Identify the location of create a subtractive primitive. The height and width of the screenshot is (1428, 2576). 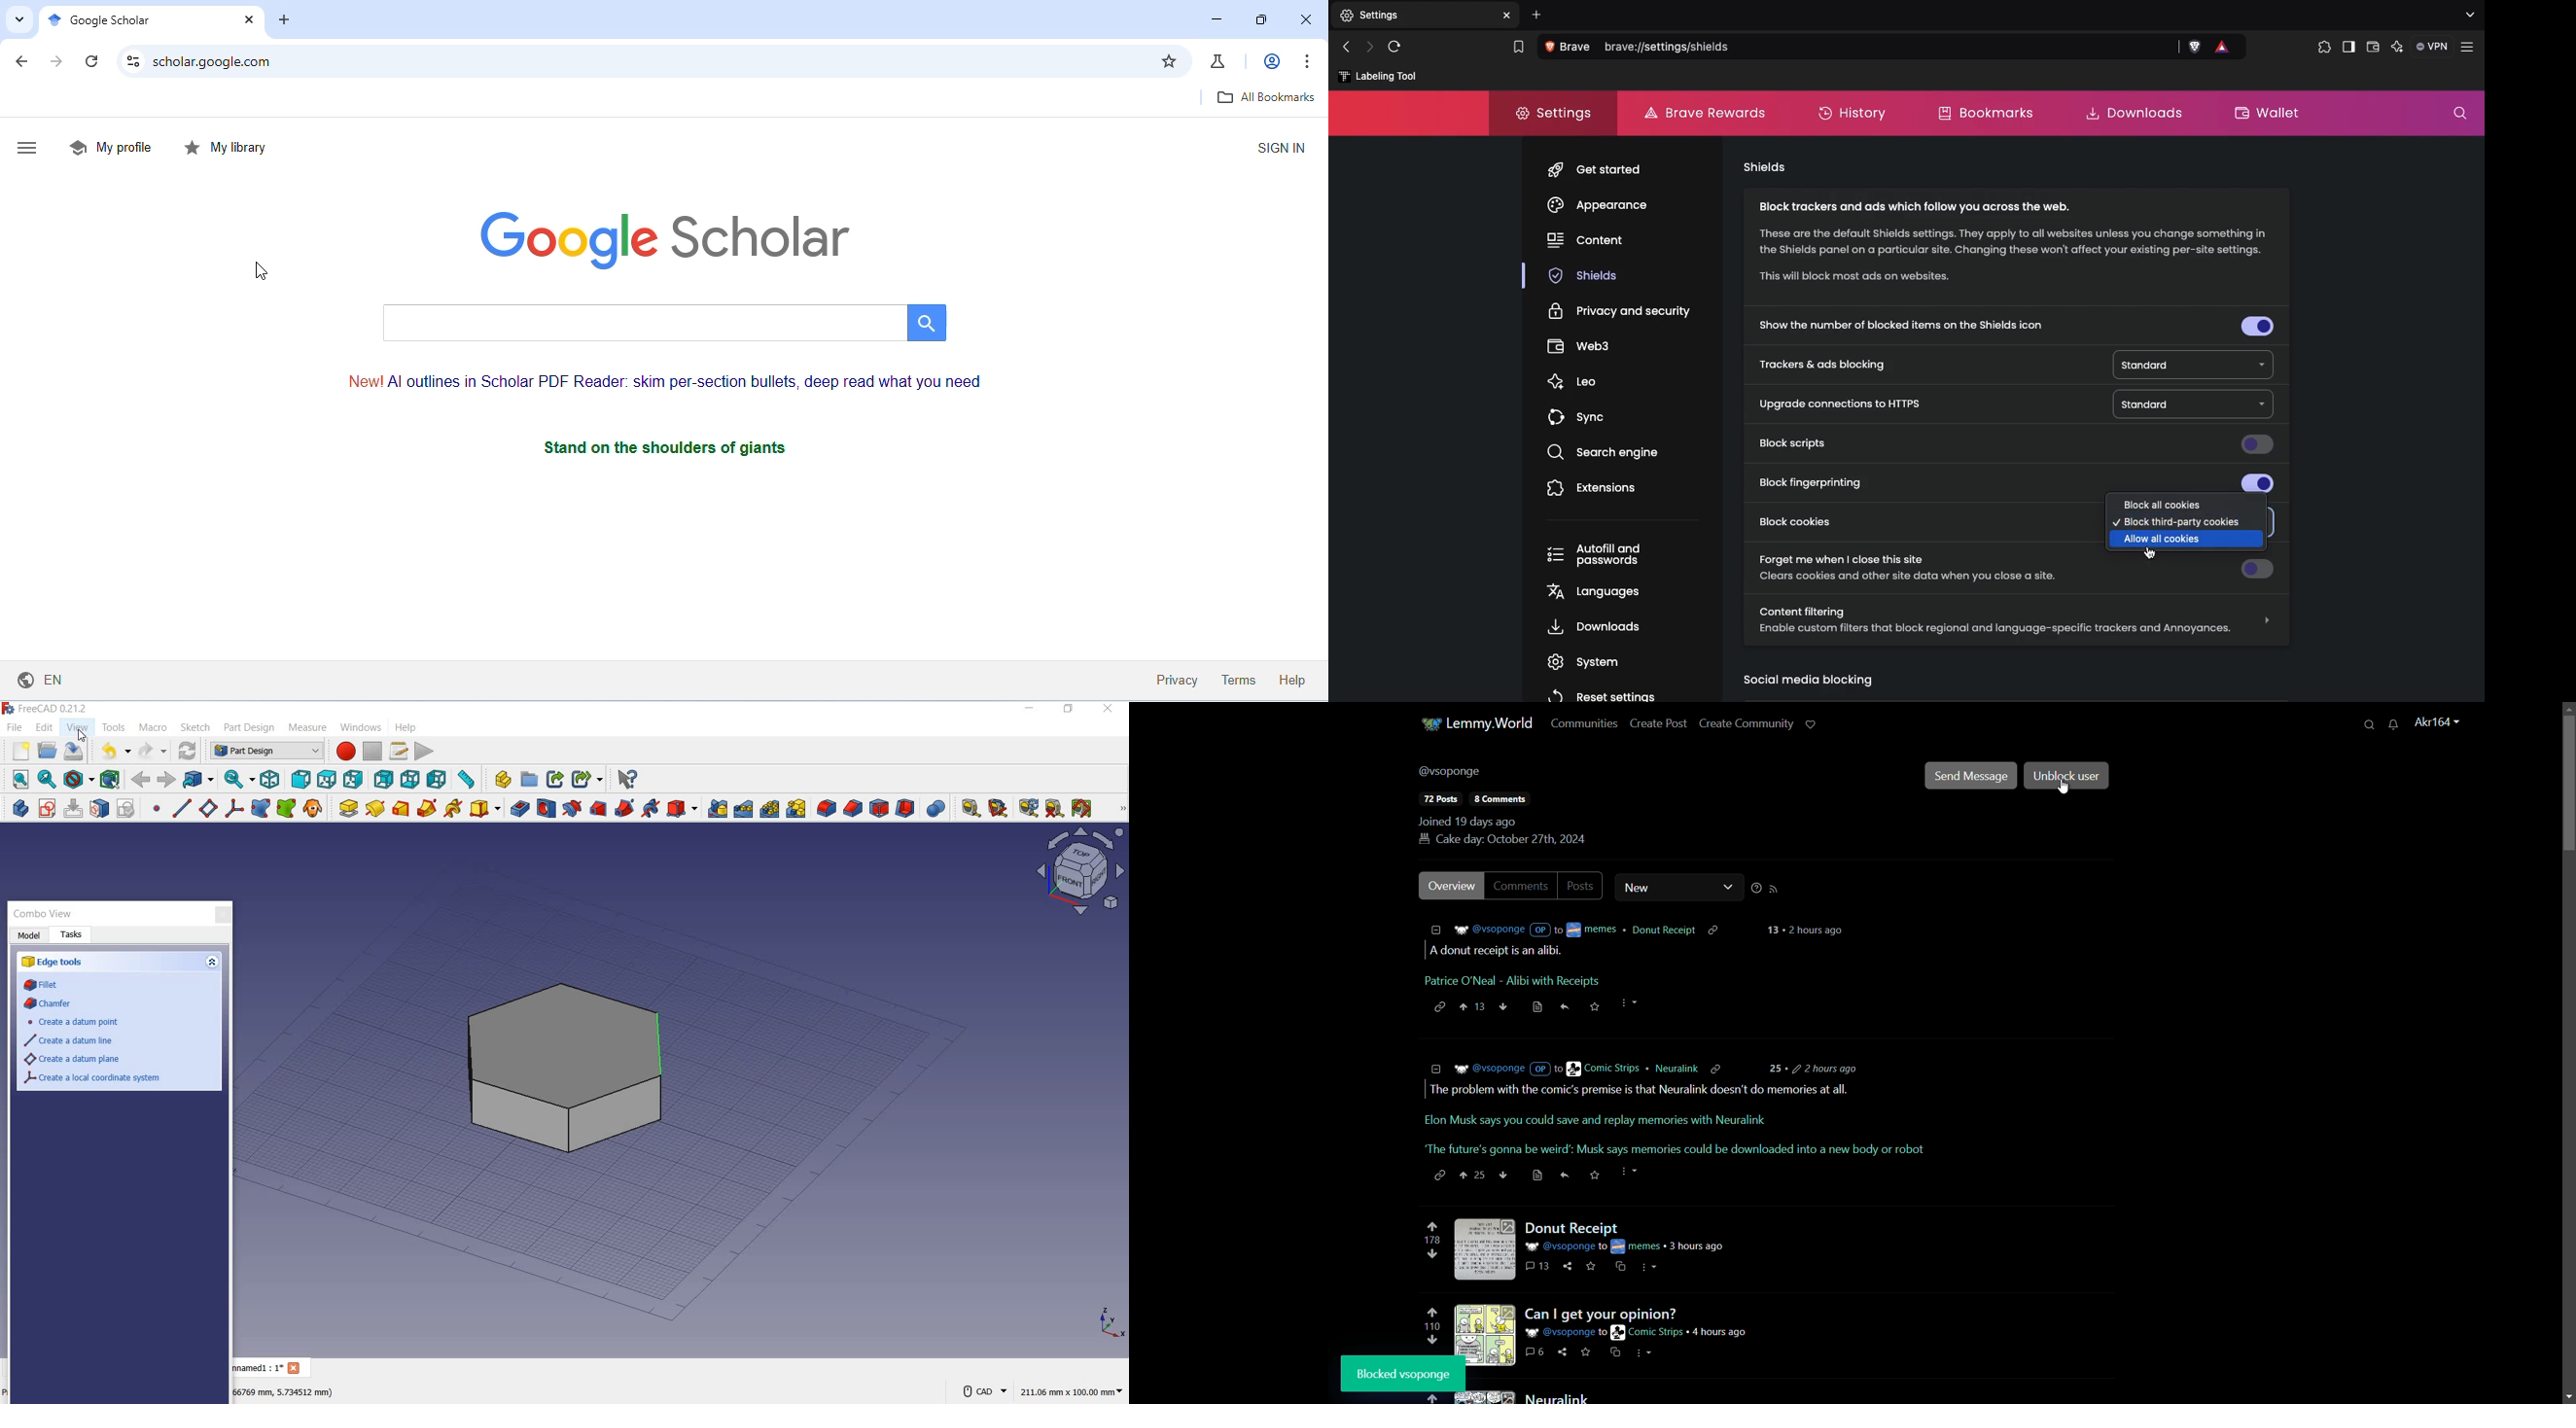
(683, 808).